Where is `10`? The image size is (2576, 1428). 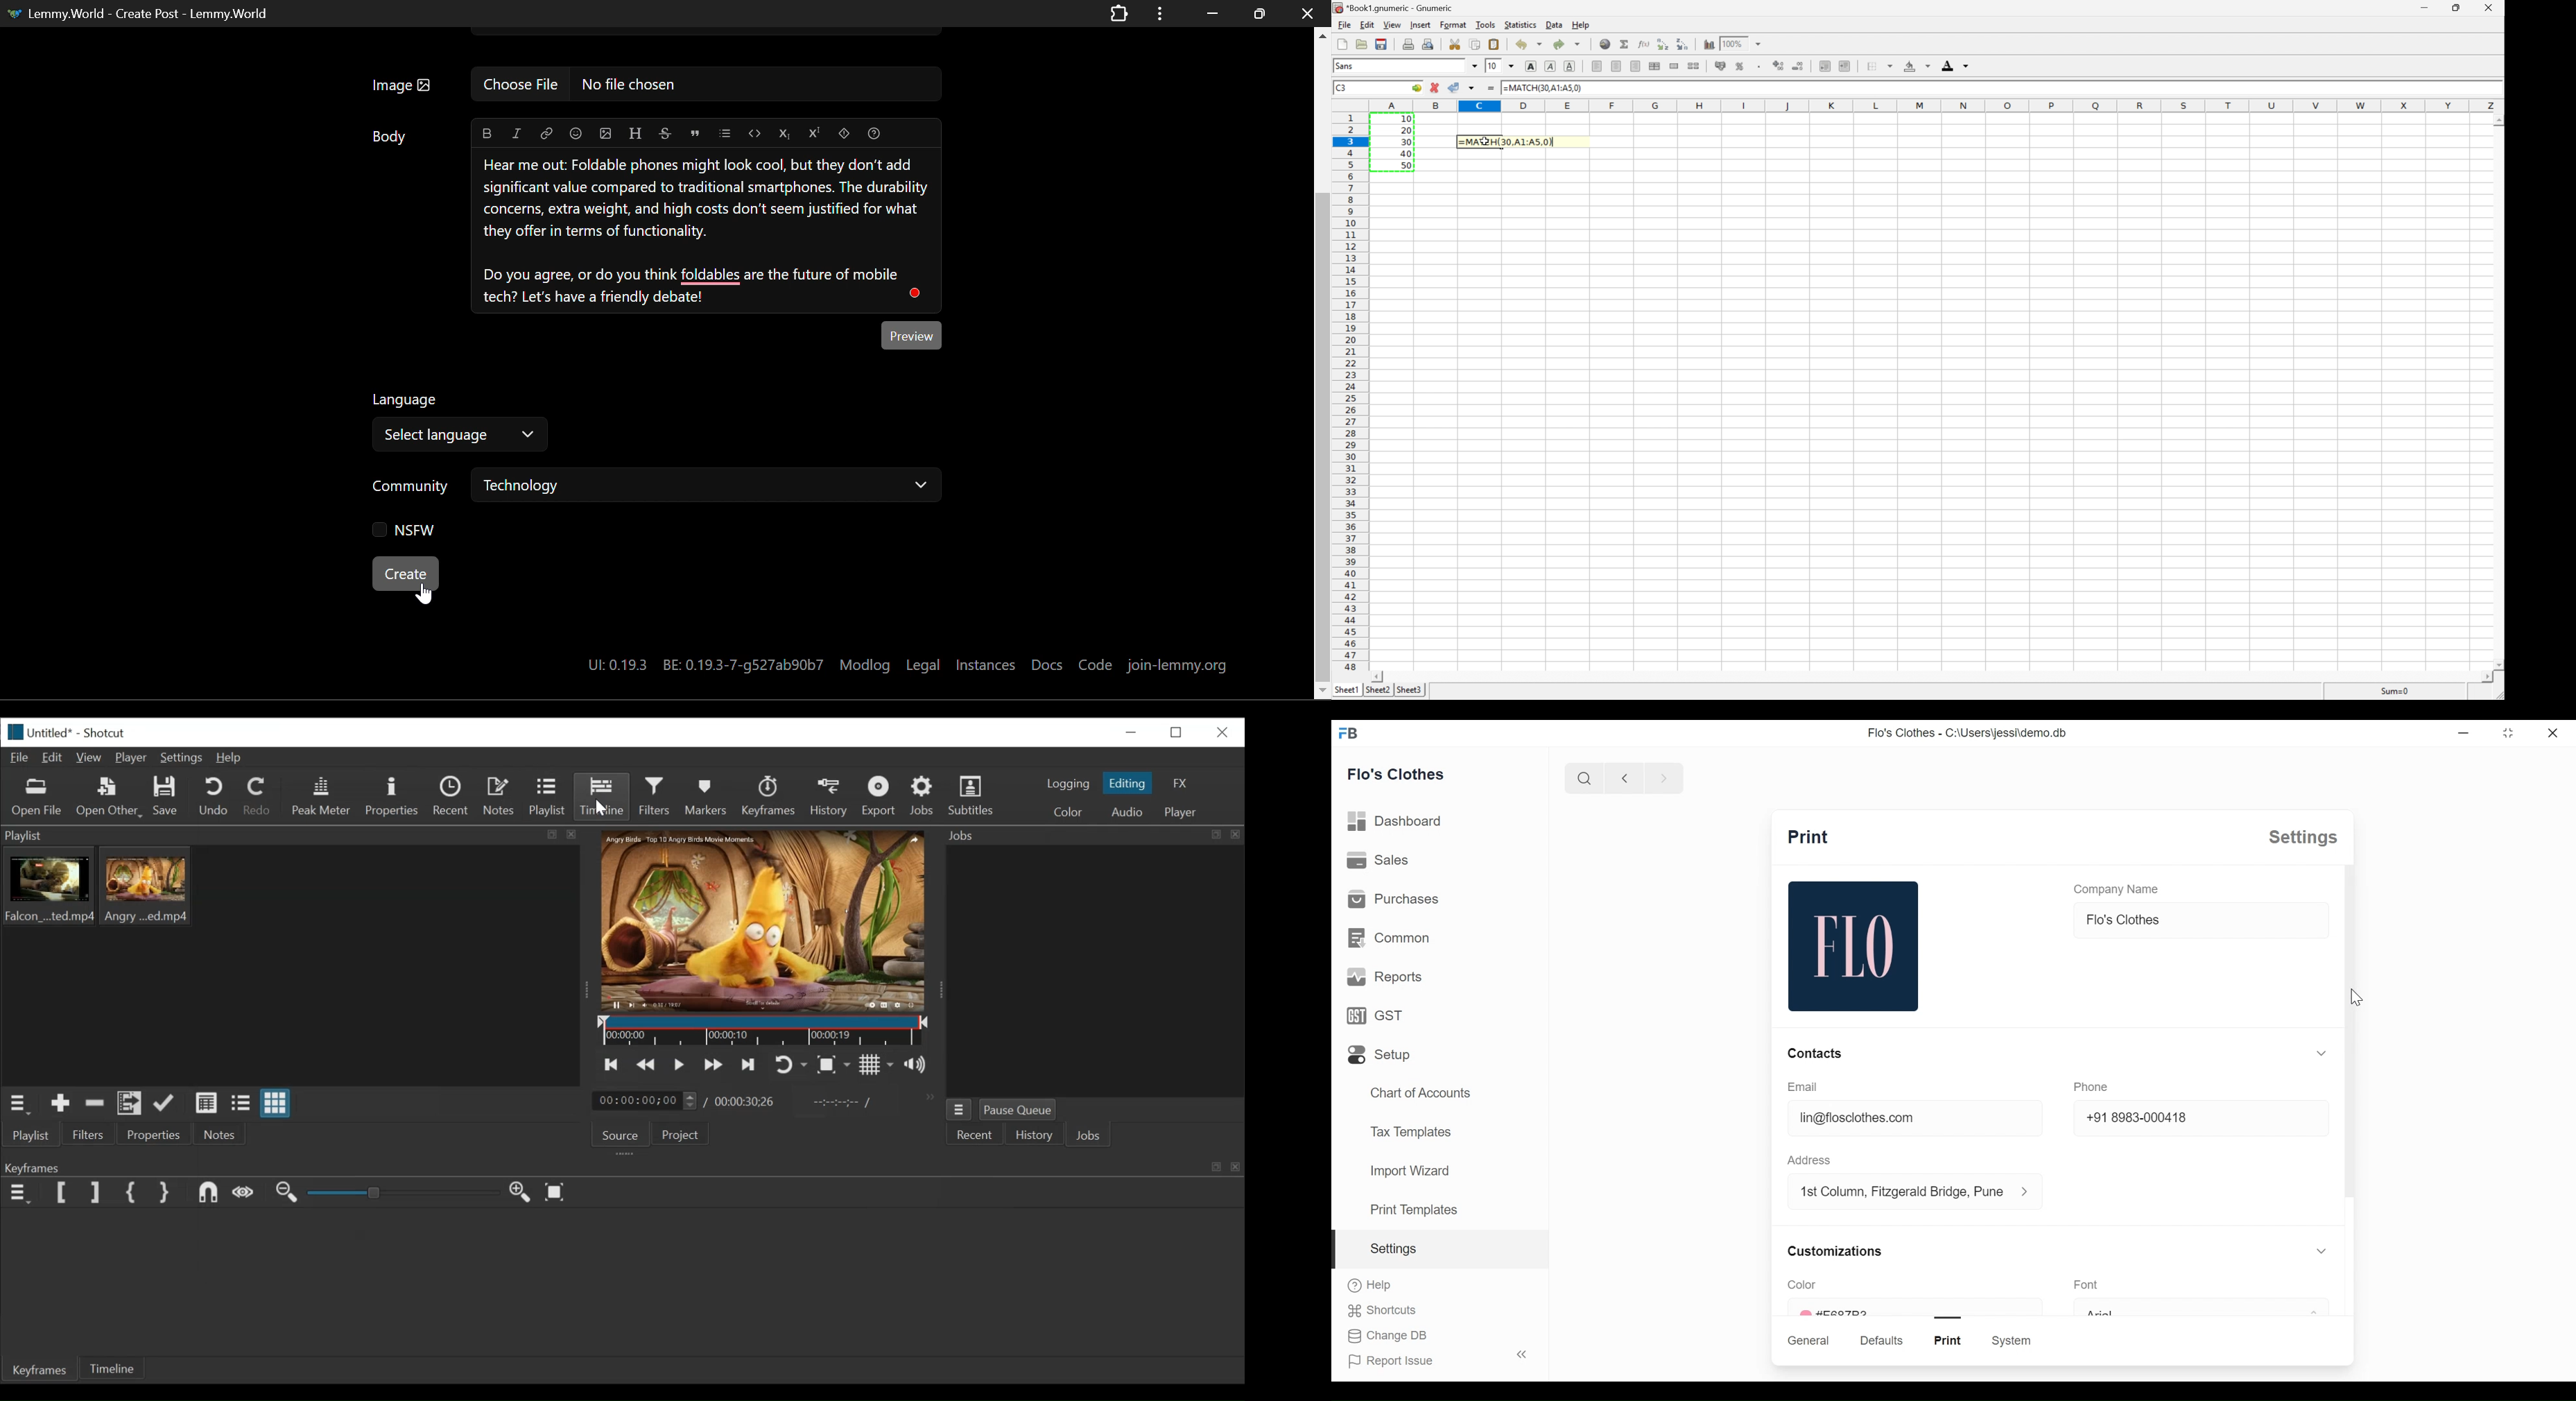
10 is located at coordinates (1490, 66).